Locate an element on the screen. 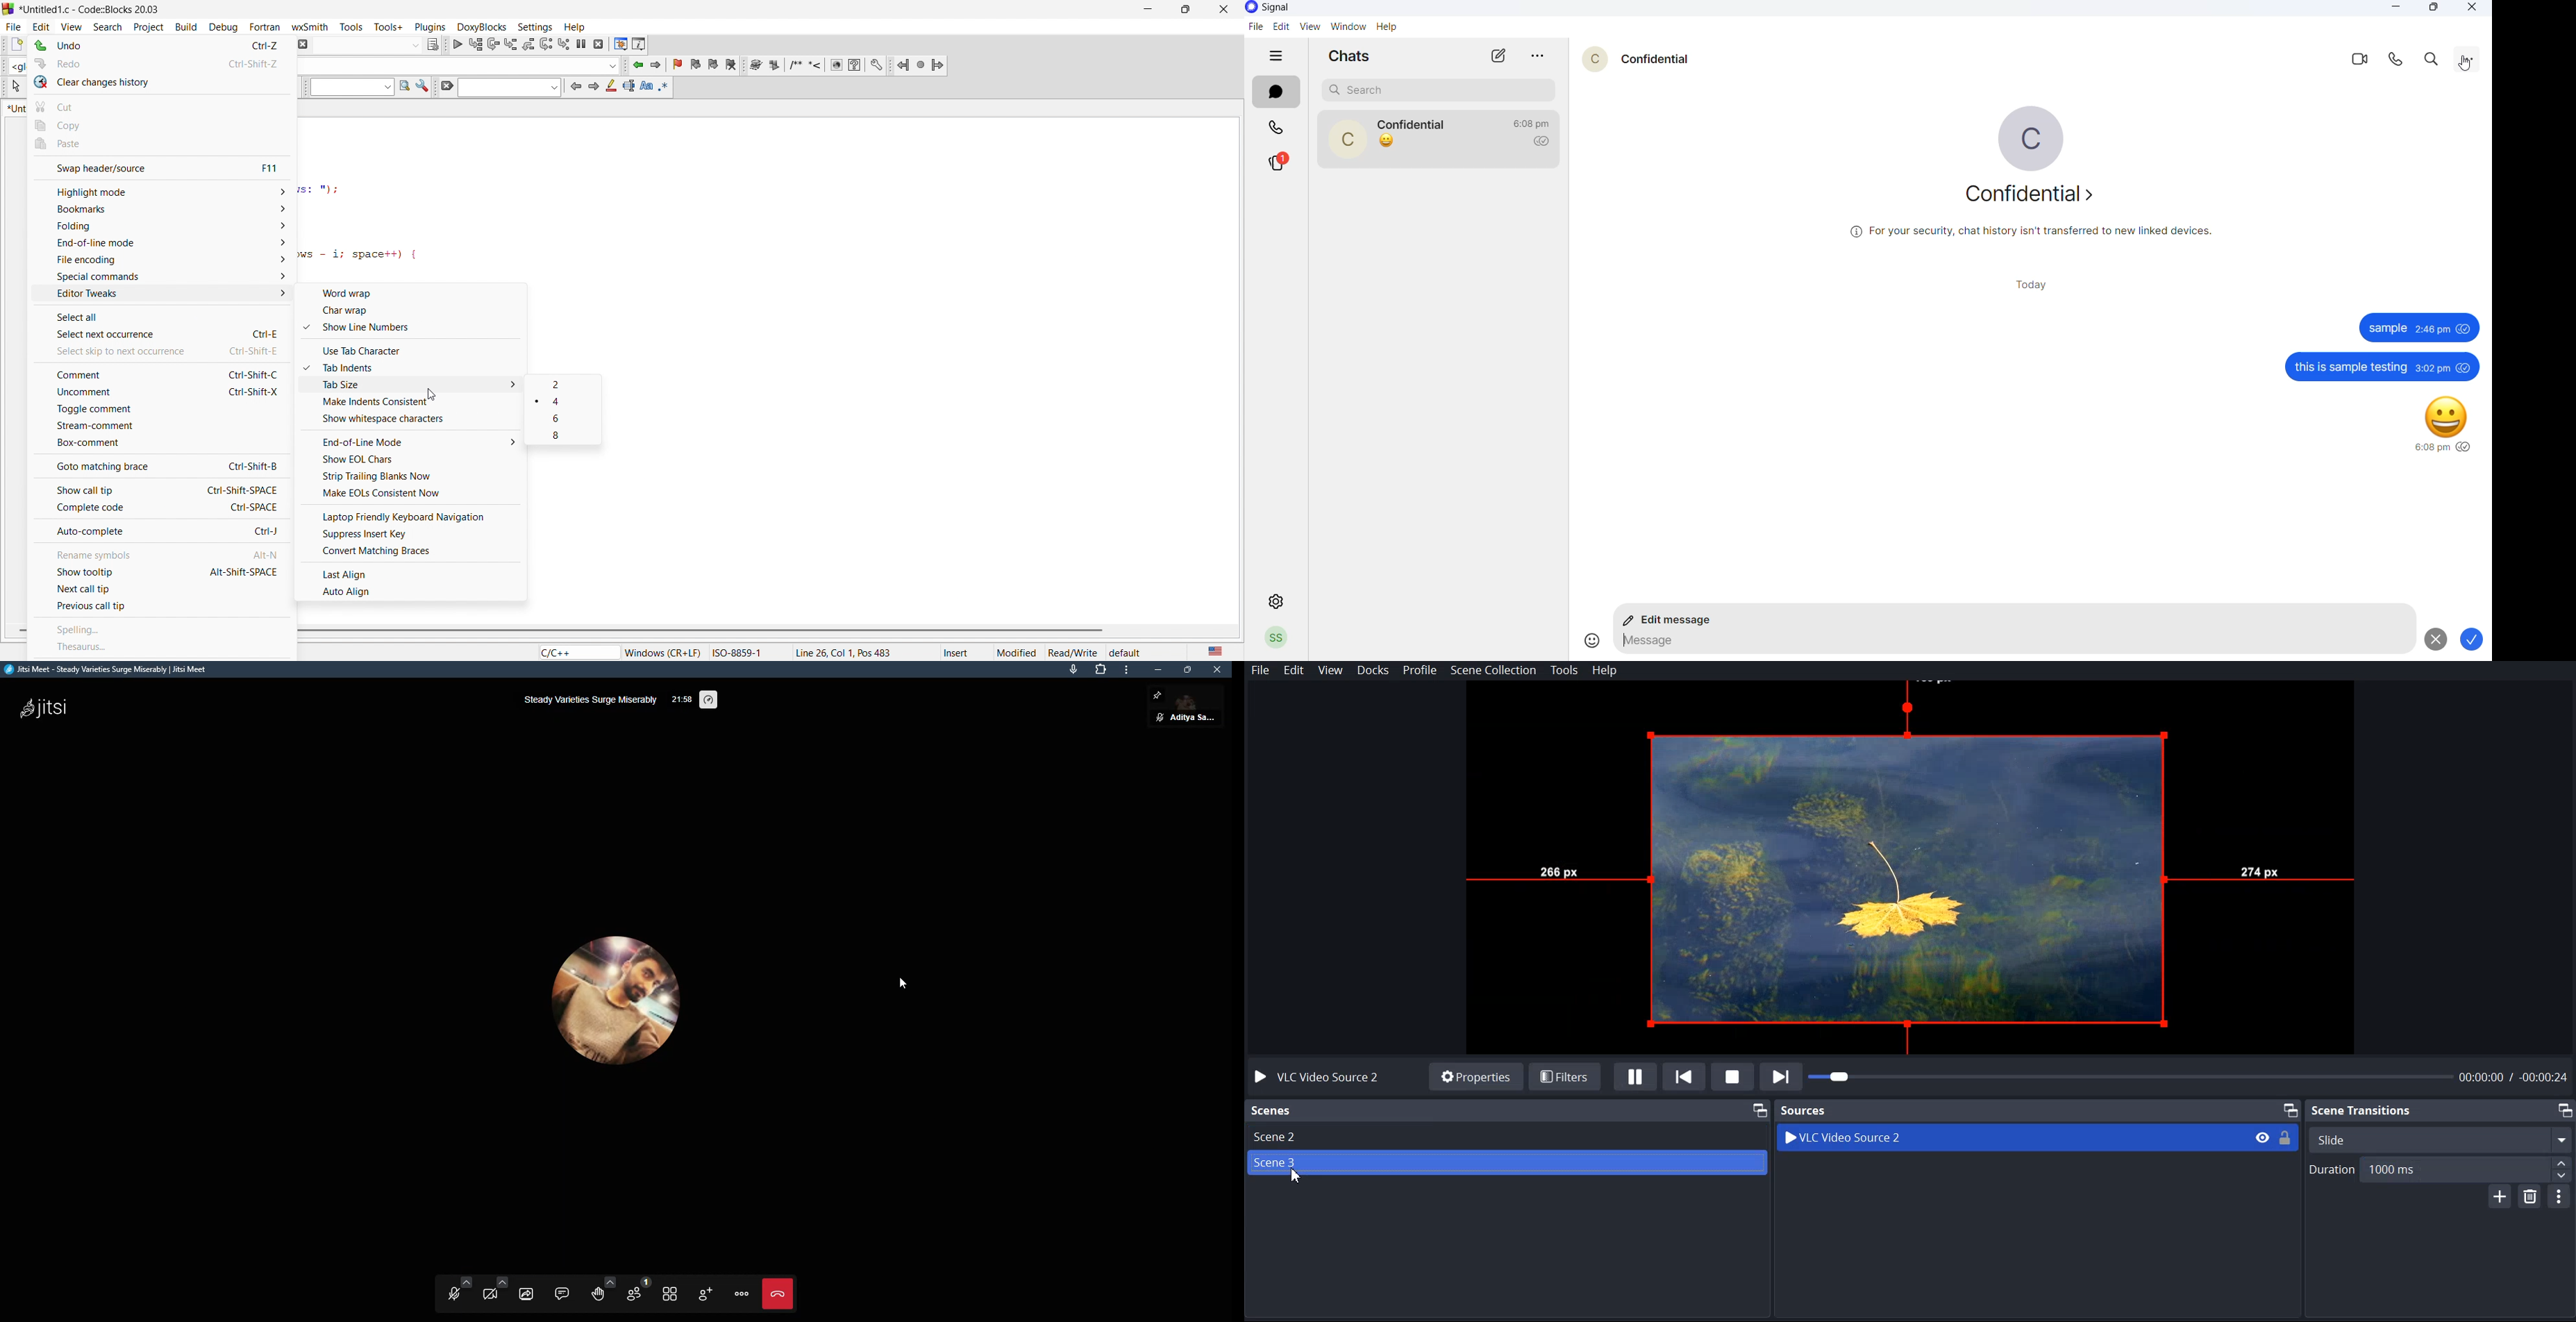  us english is located at coordinates (1214, 651).